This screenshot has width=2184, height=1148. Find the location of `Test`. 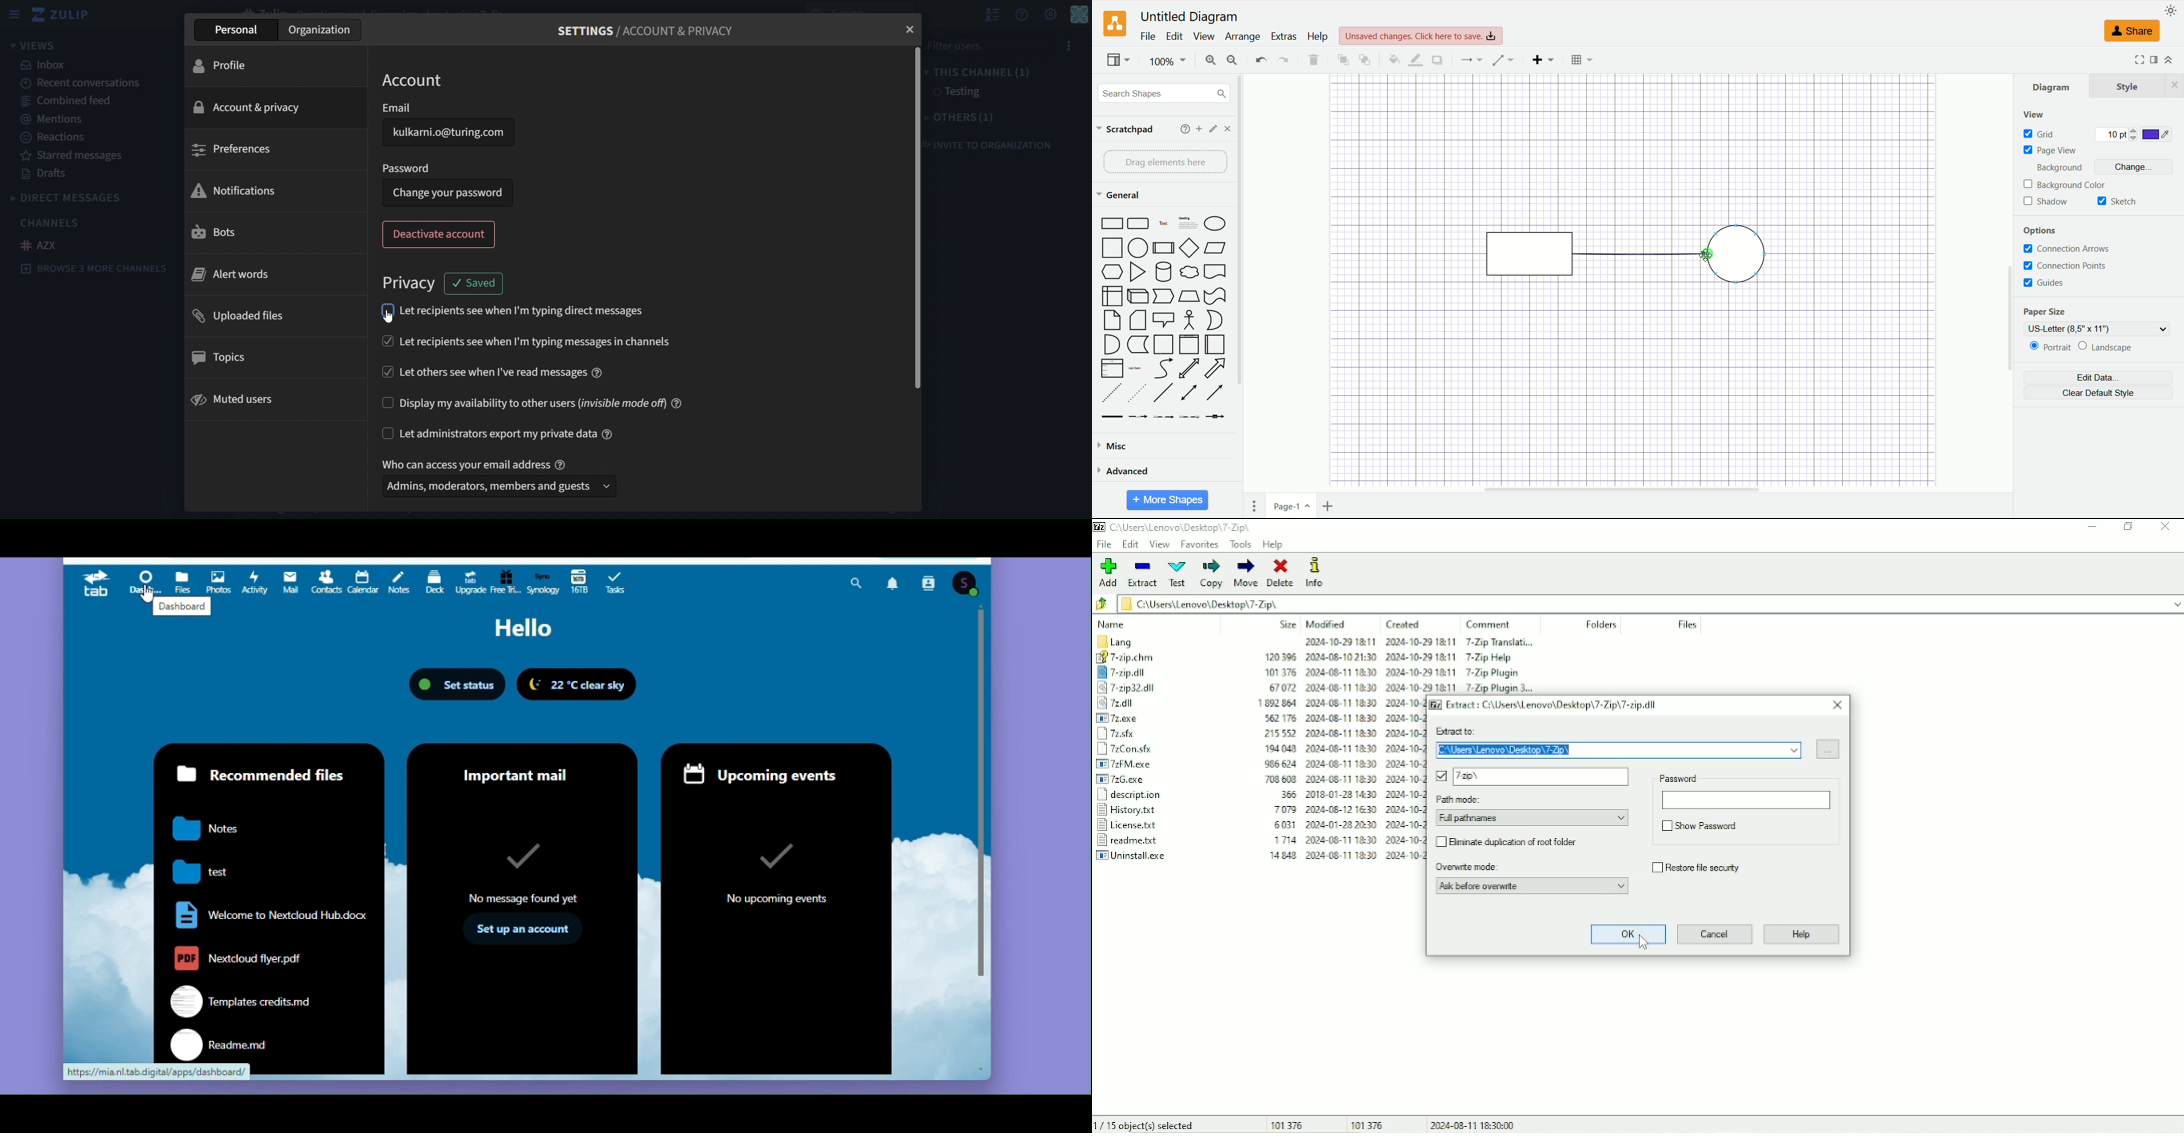

Test is located at coordinates (1178, 573).